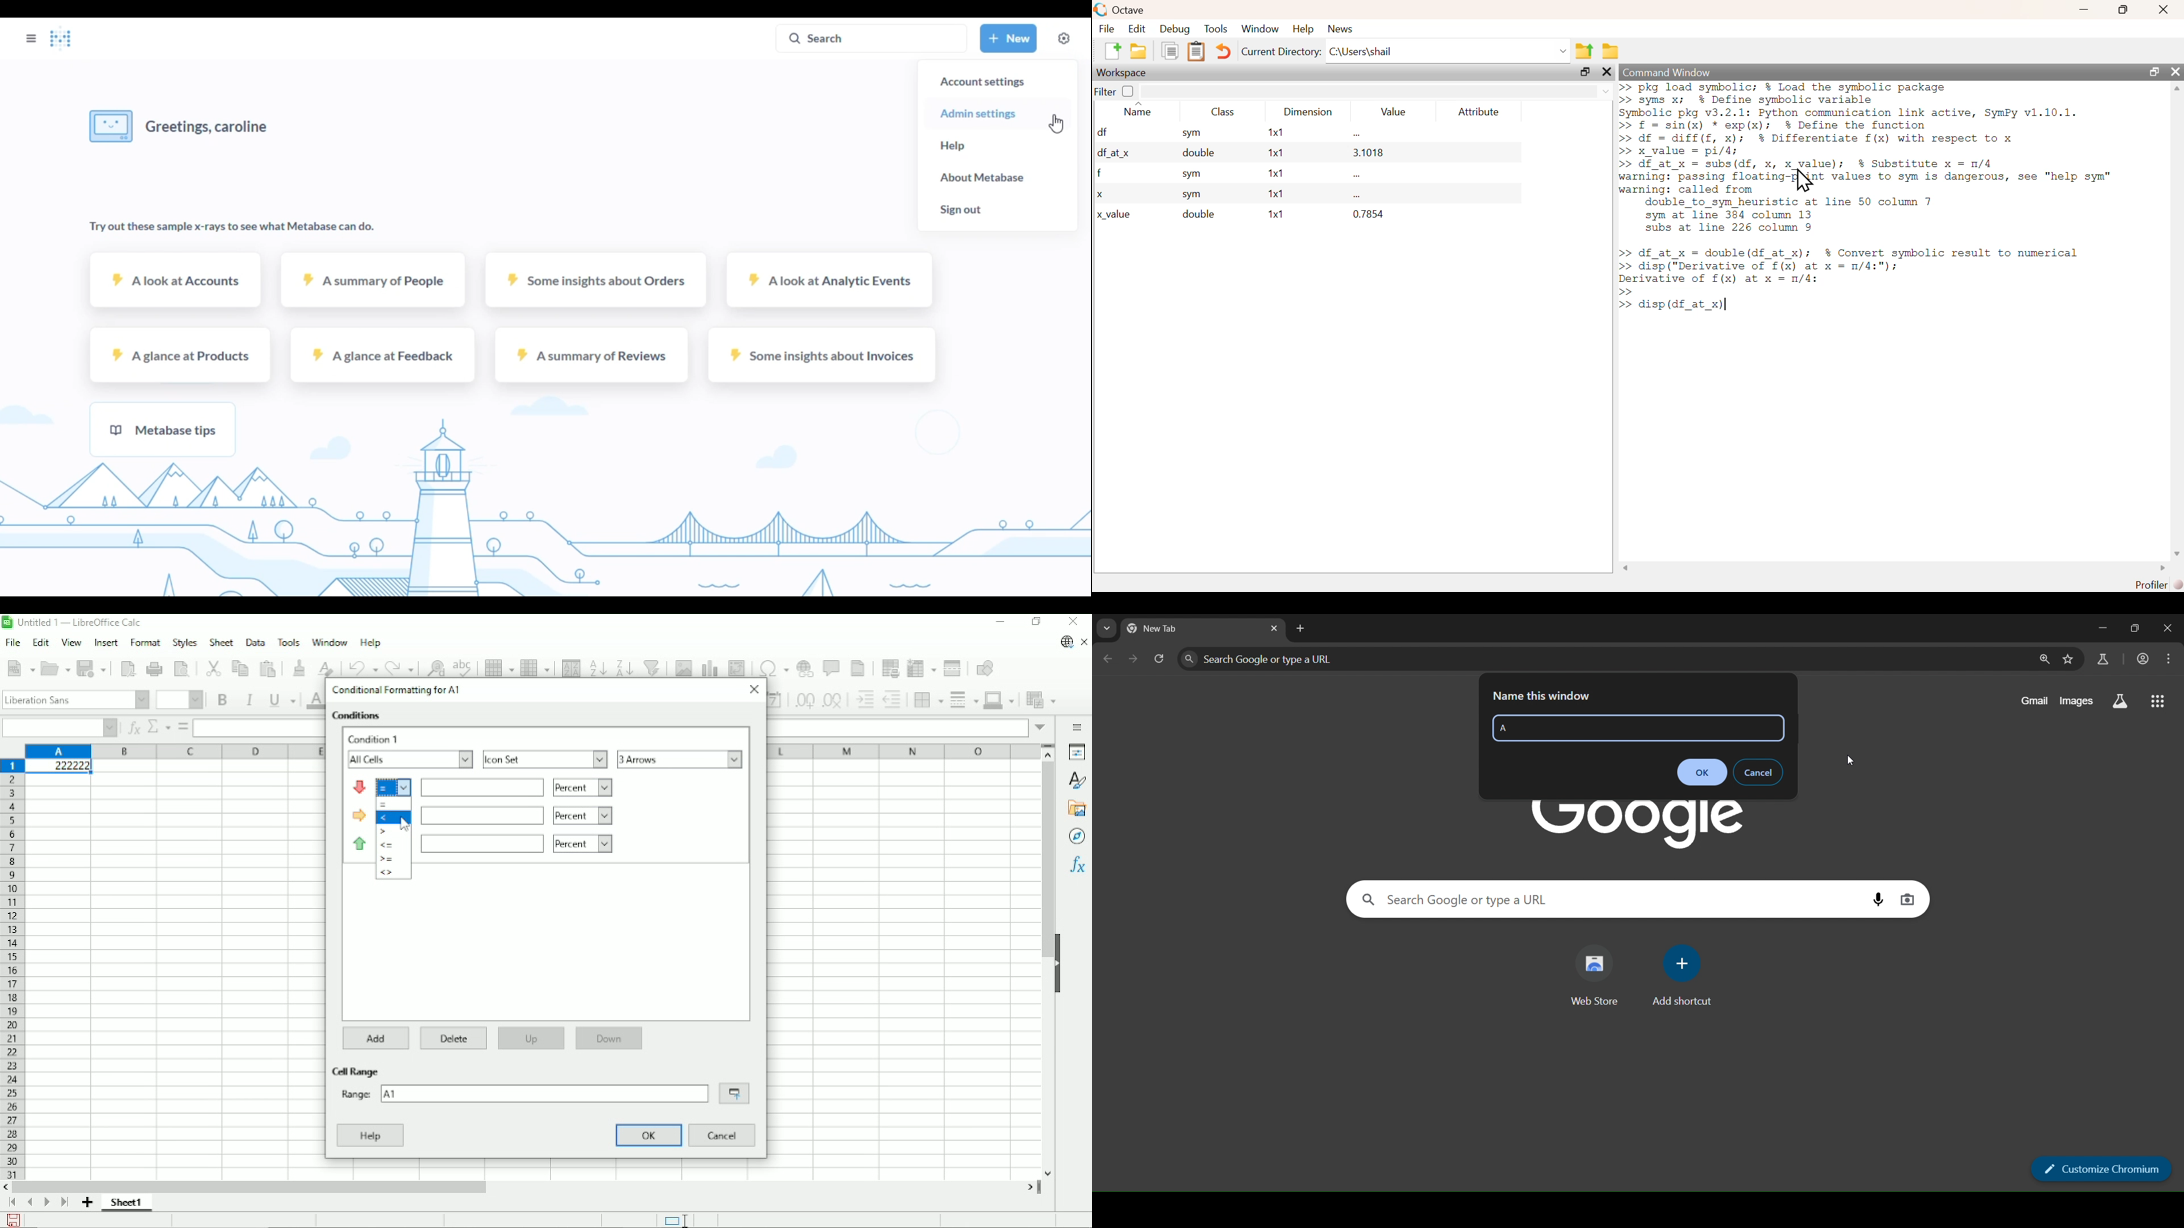  What do you see at coordinates (1585, 72) in the screenshot?
I see `maximize` at bounding box center [1585, 72].